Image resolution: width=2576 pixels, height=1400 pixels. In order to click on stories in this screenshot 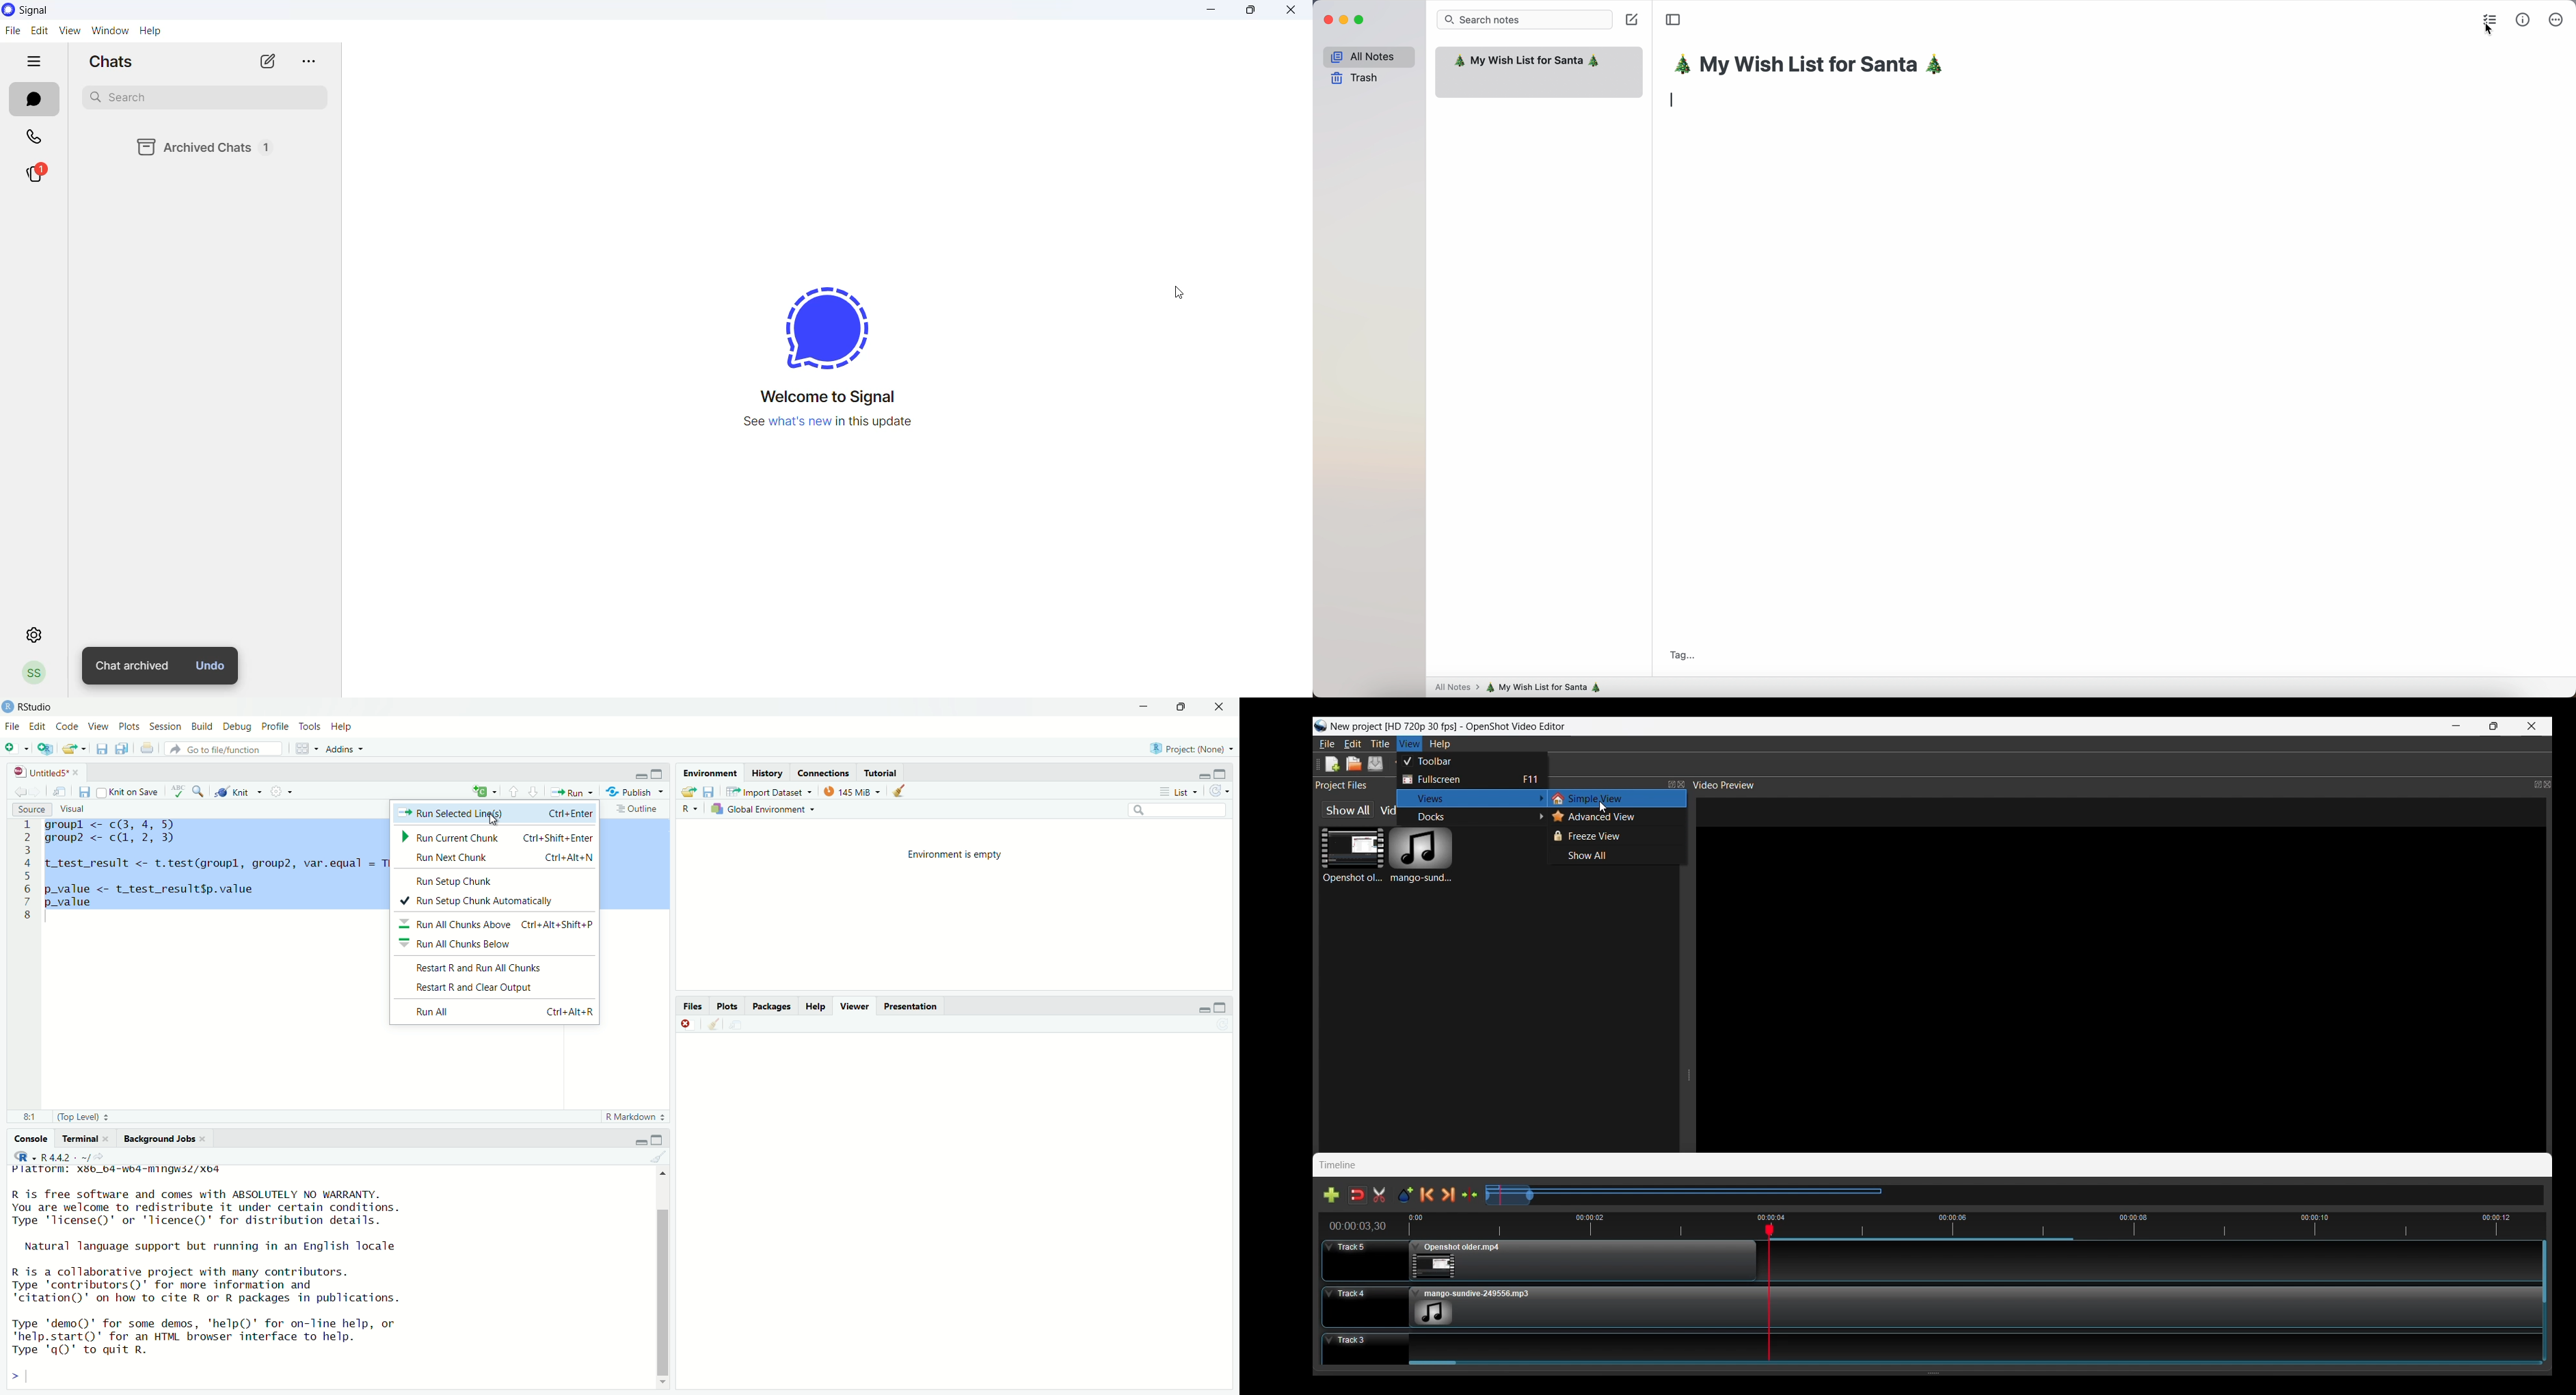, I will do `click(38, 172)`.